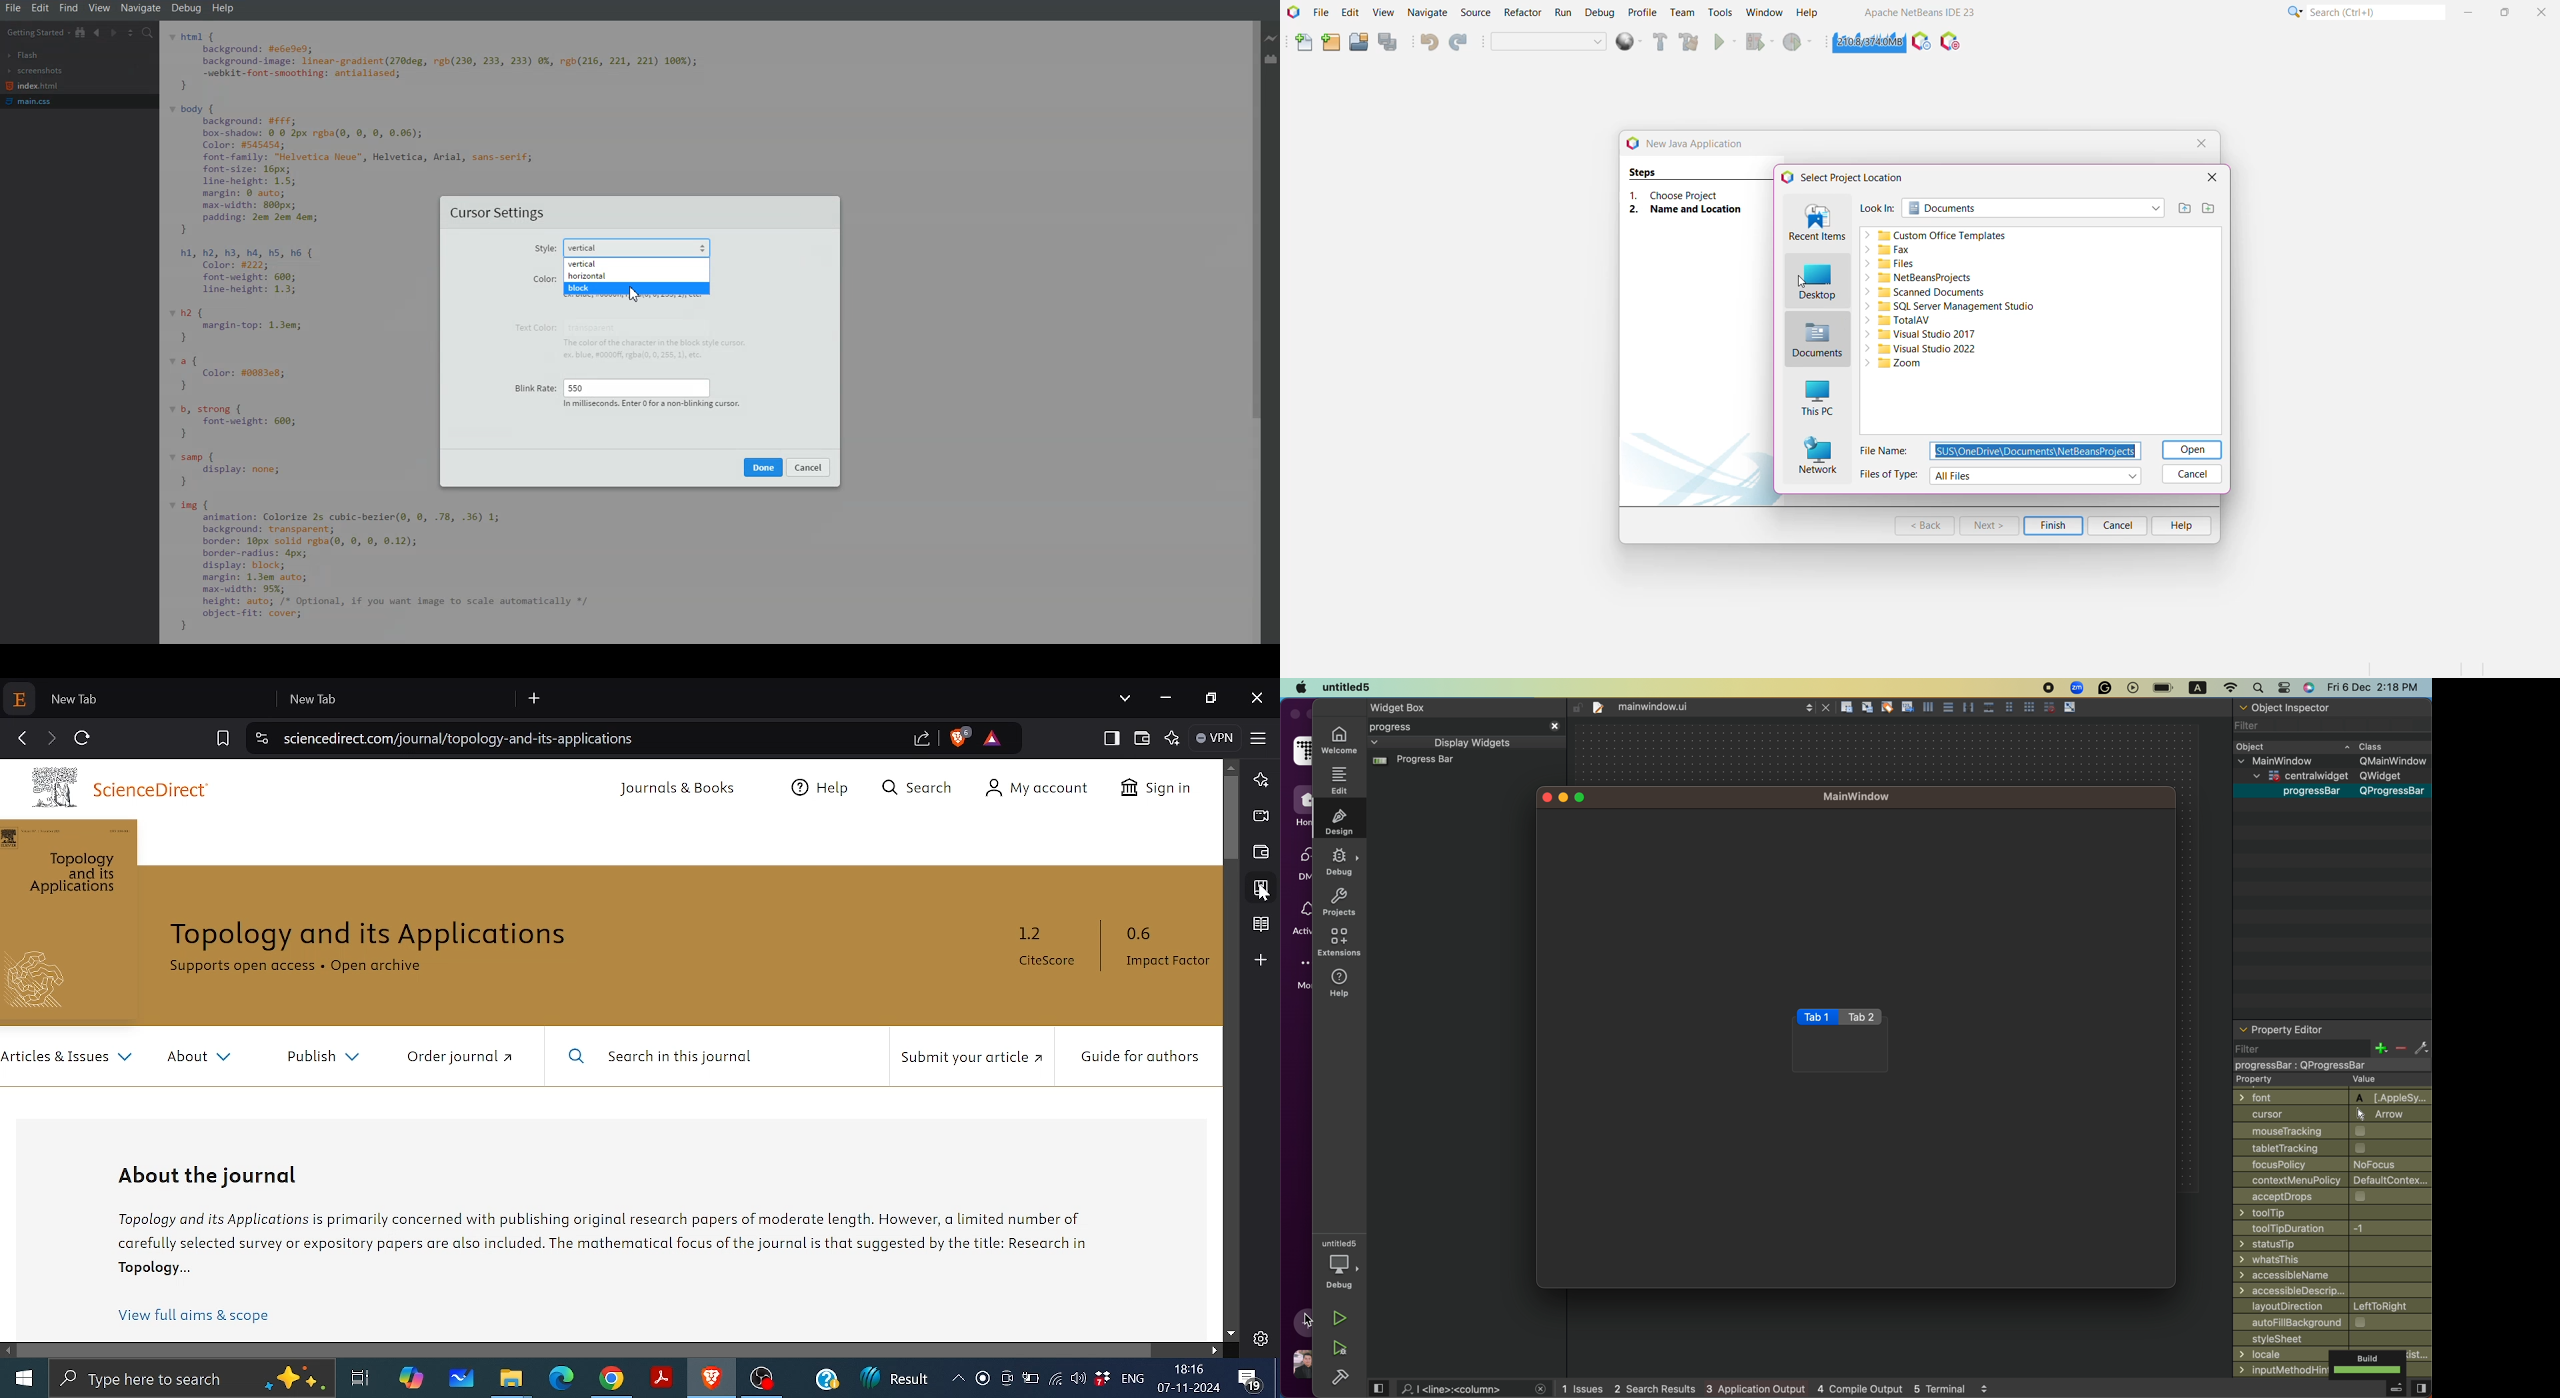  What do you see at coordinates (1260, 925) in the screenshot?
I see `Reading list` at bounding box center [1260, 925].